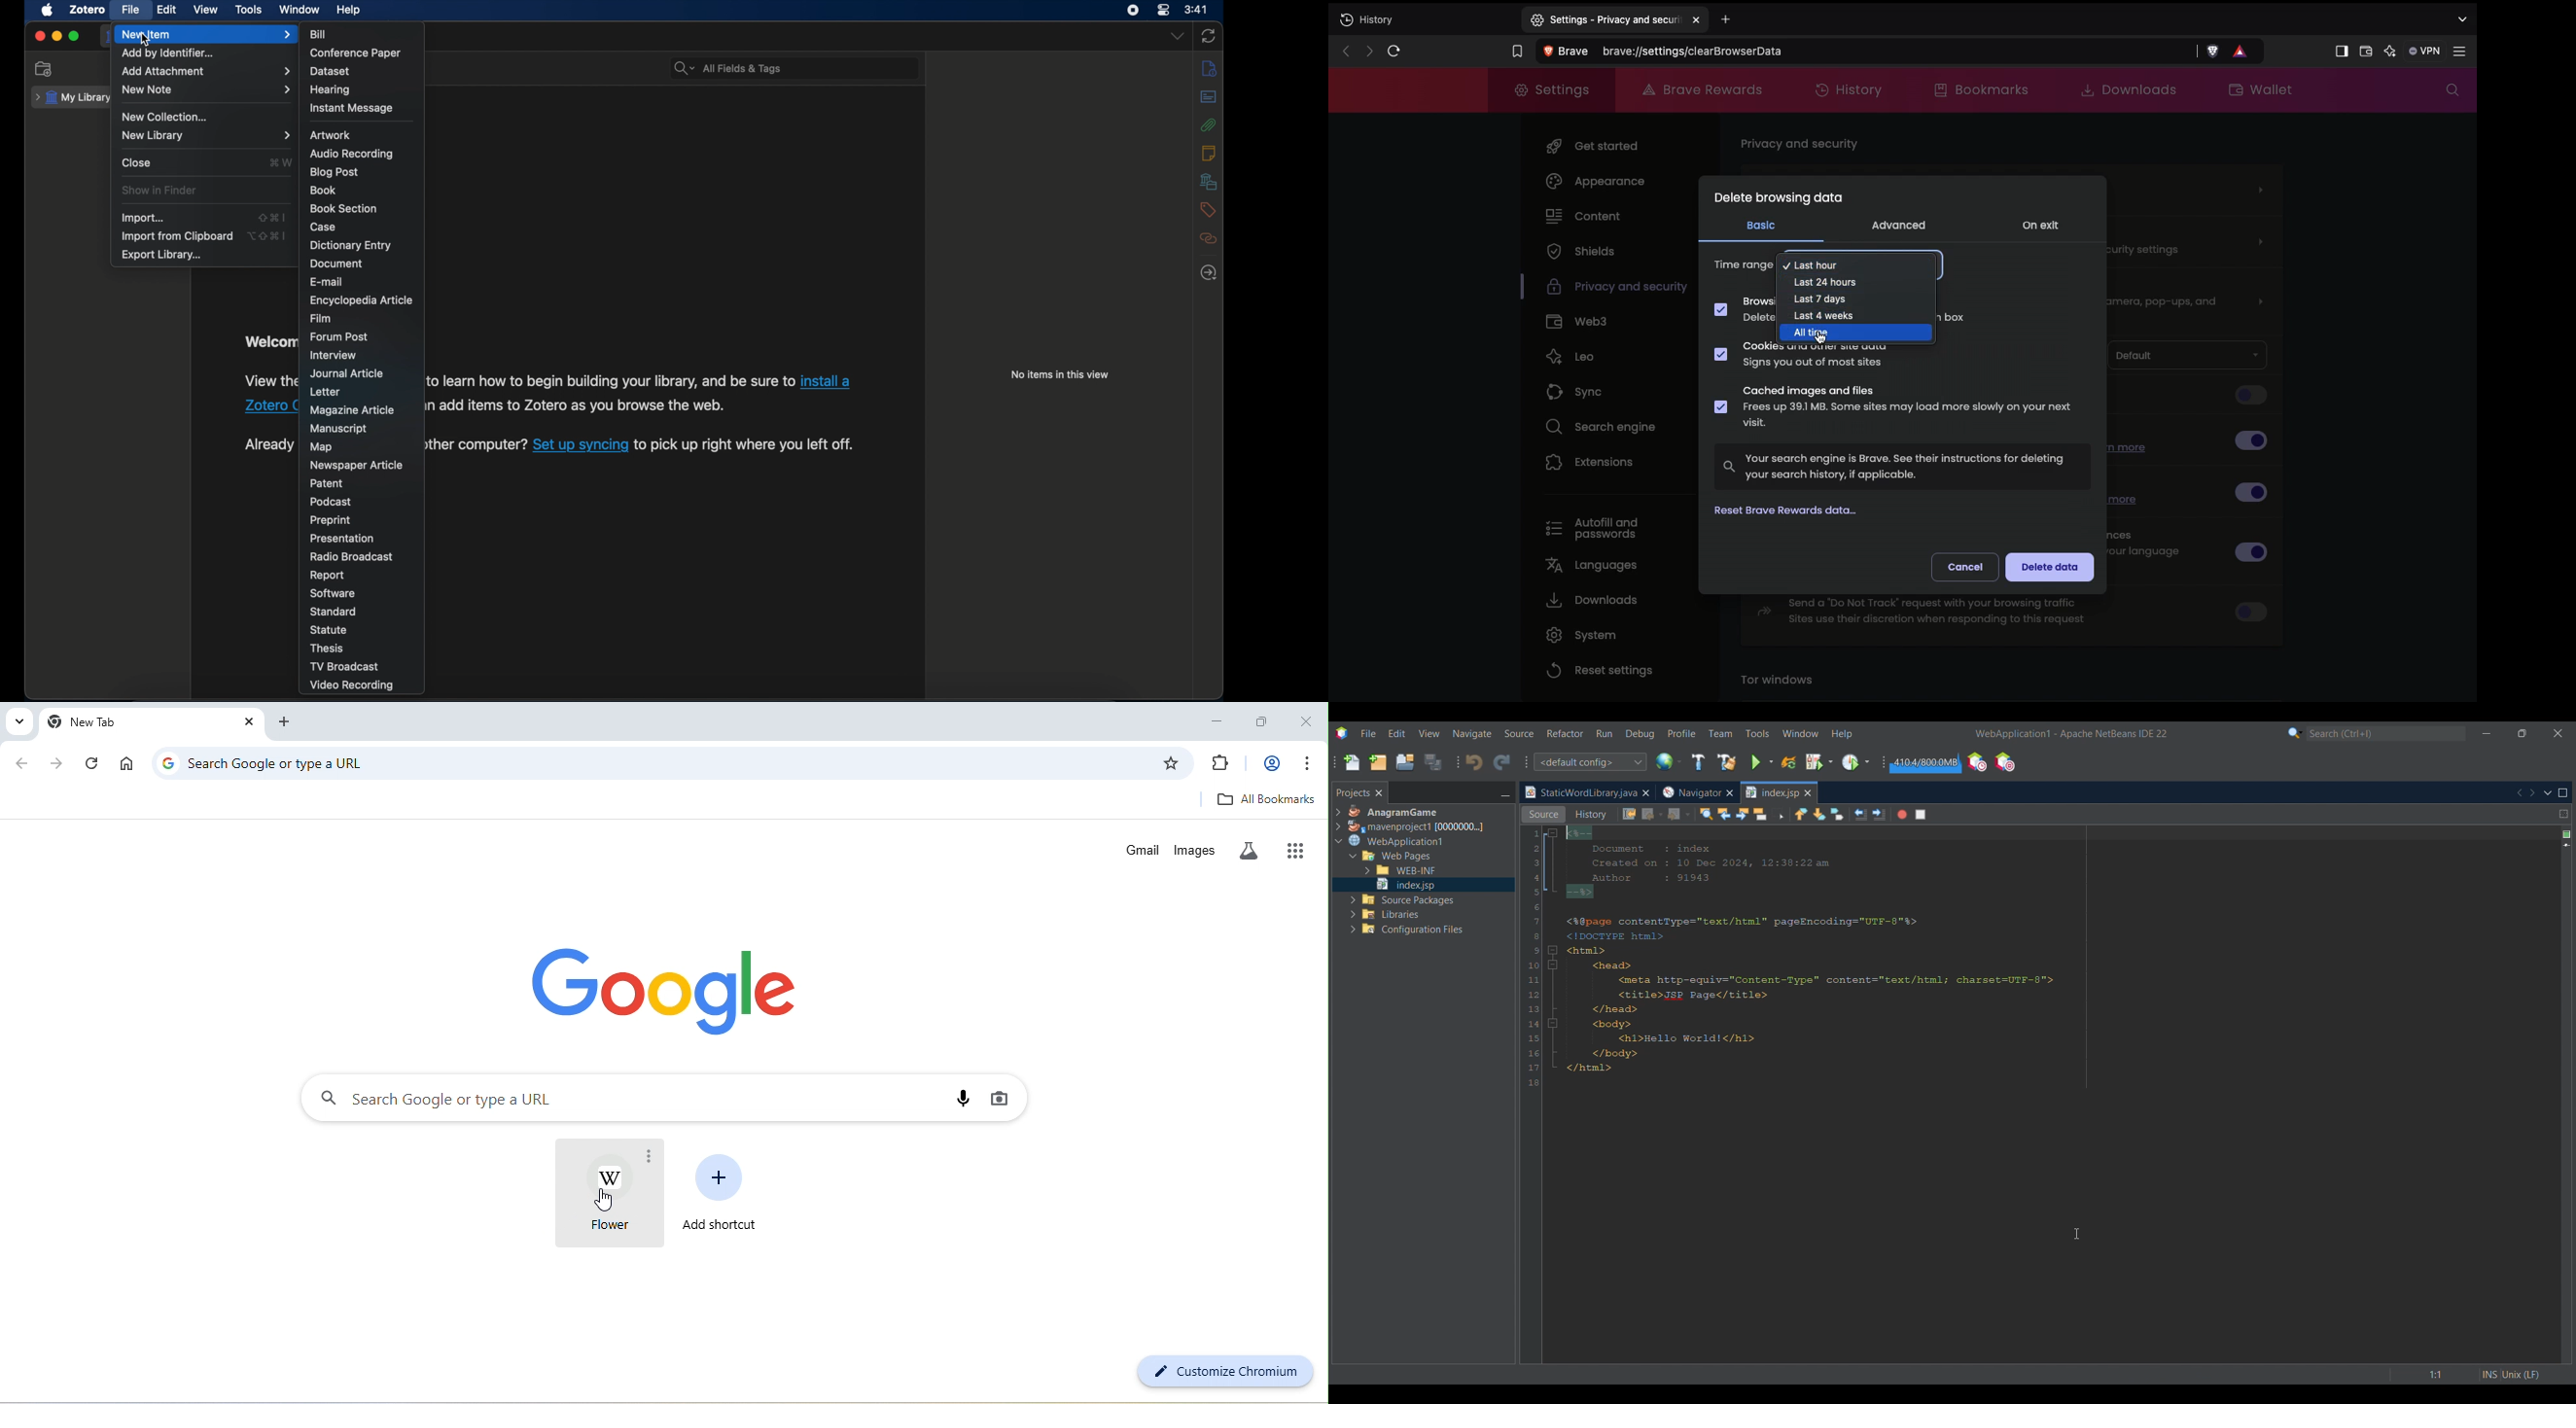 The height and width of the screenshot is (1428, 2576). I want to click on film, so click(322, 319).